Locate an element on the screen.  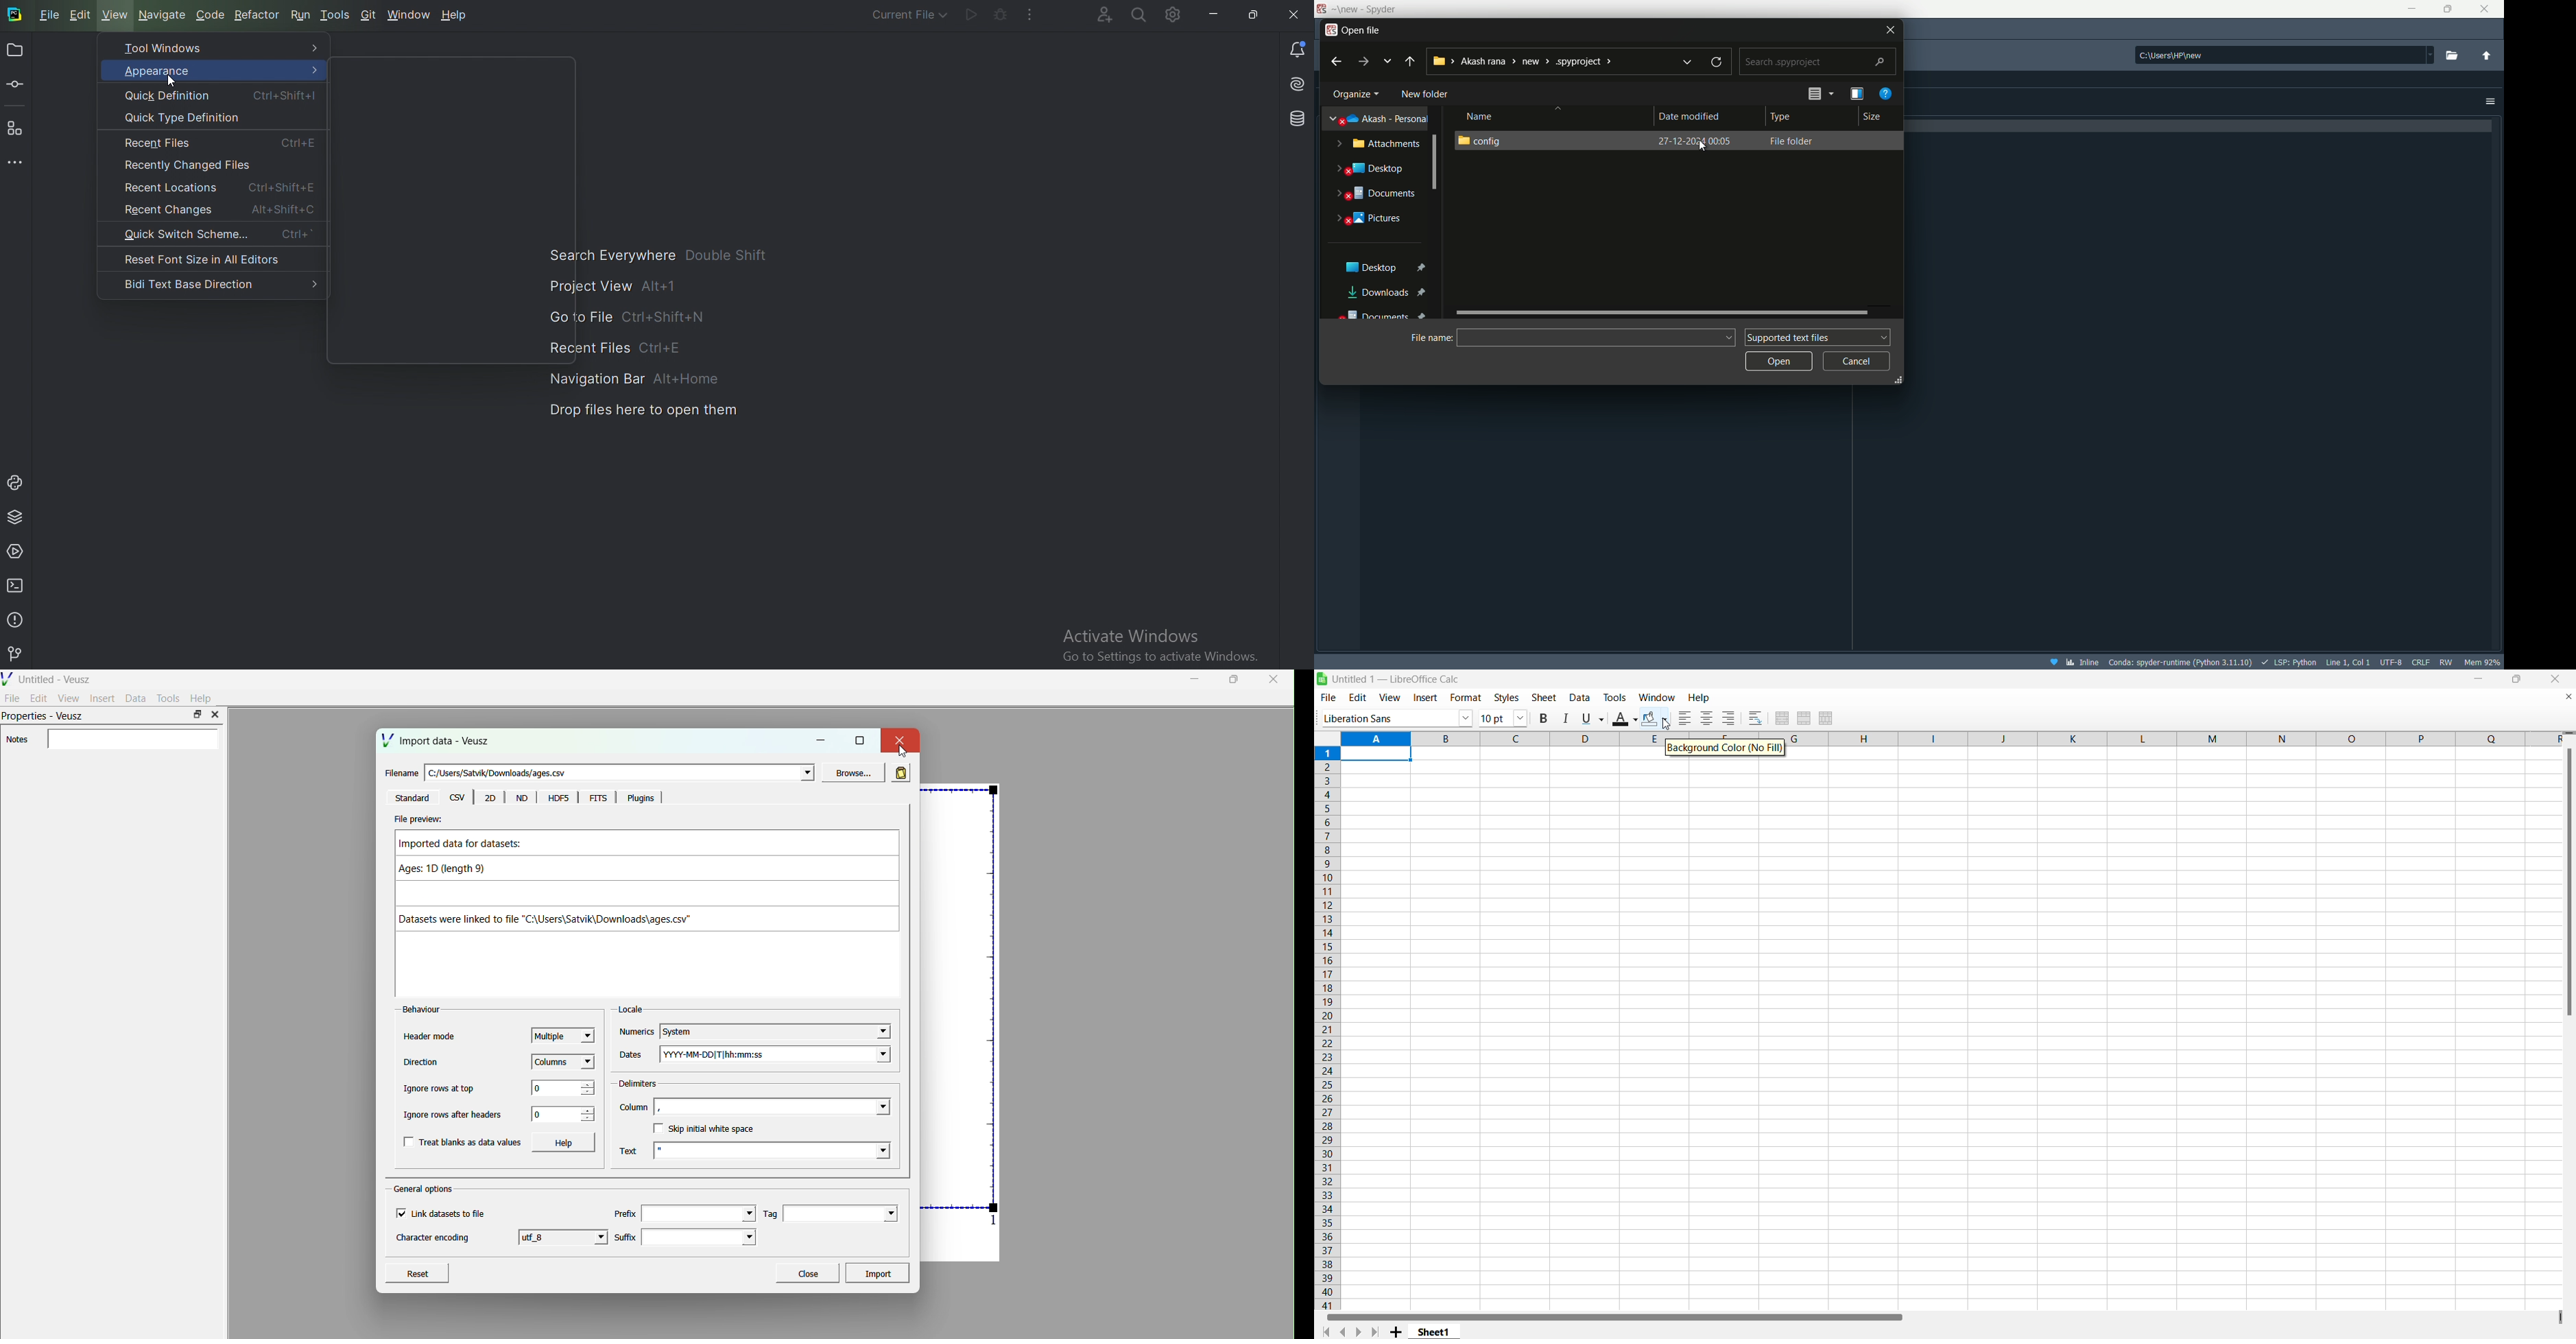
background color is located at coordinates (1653, 717).